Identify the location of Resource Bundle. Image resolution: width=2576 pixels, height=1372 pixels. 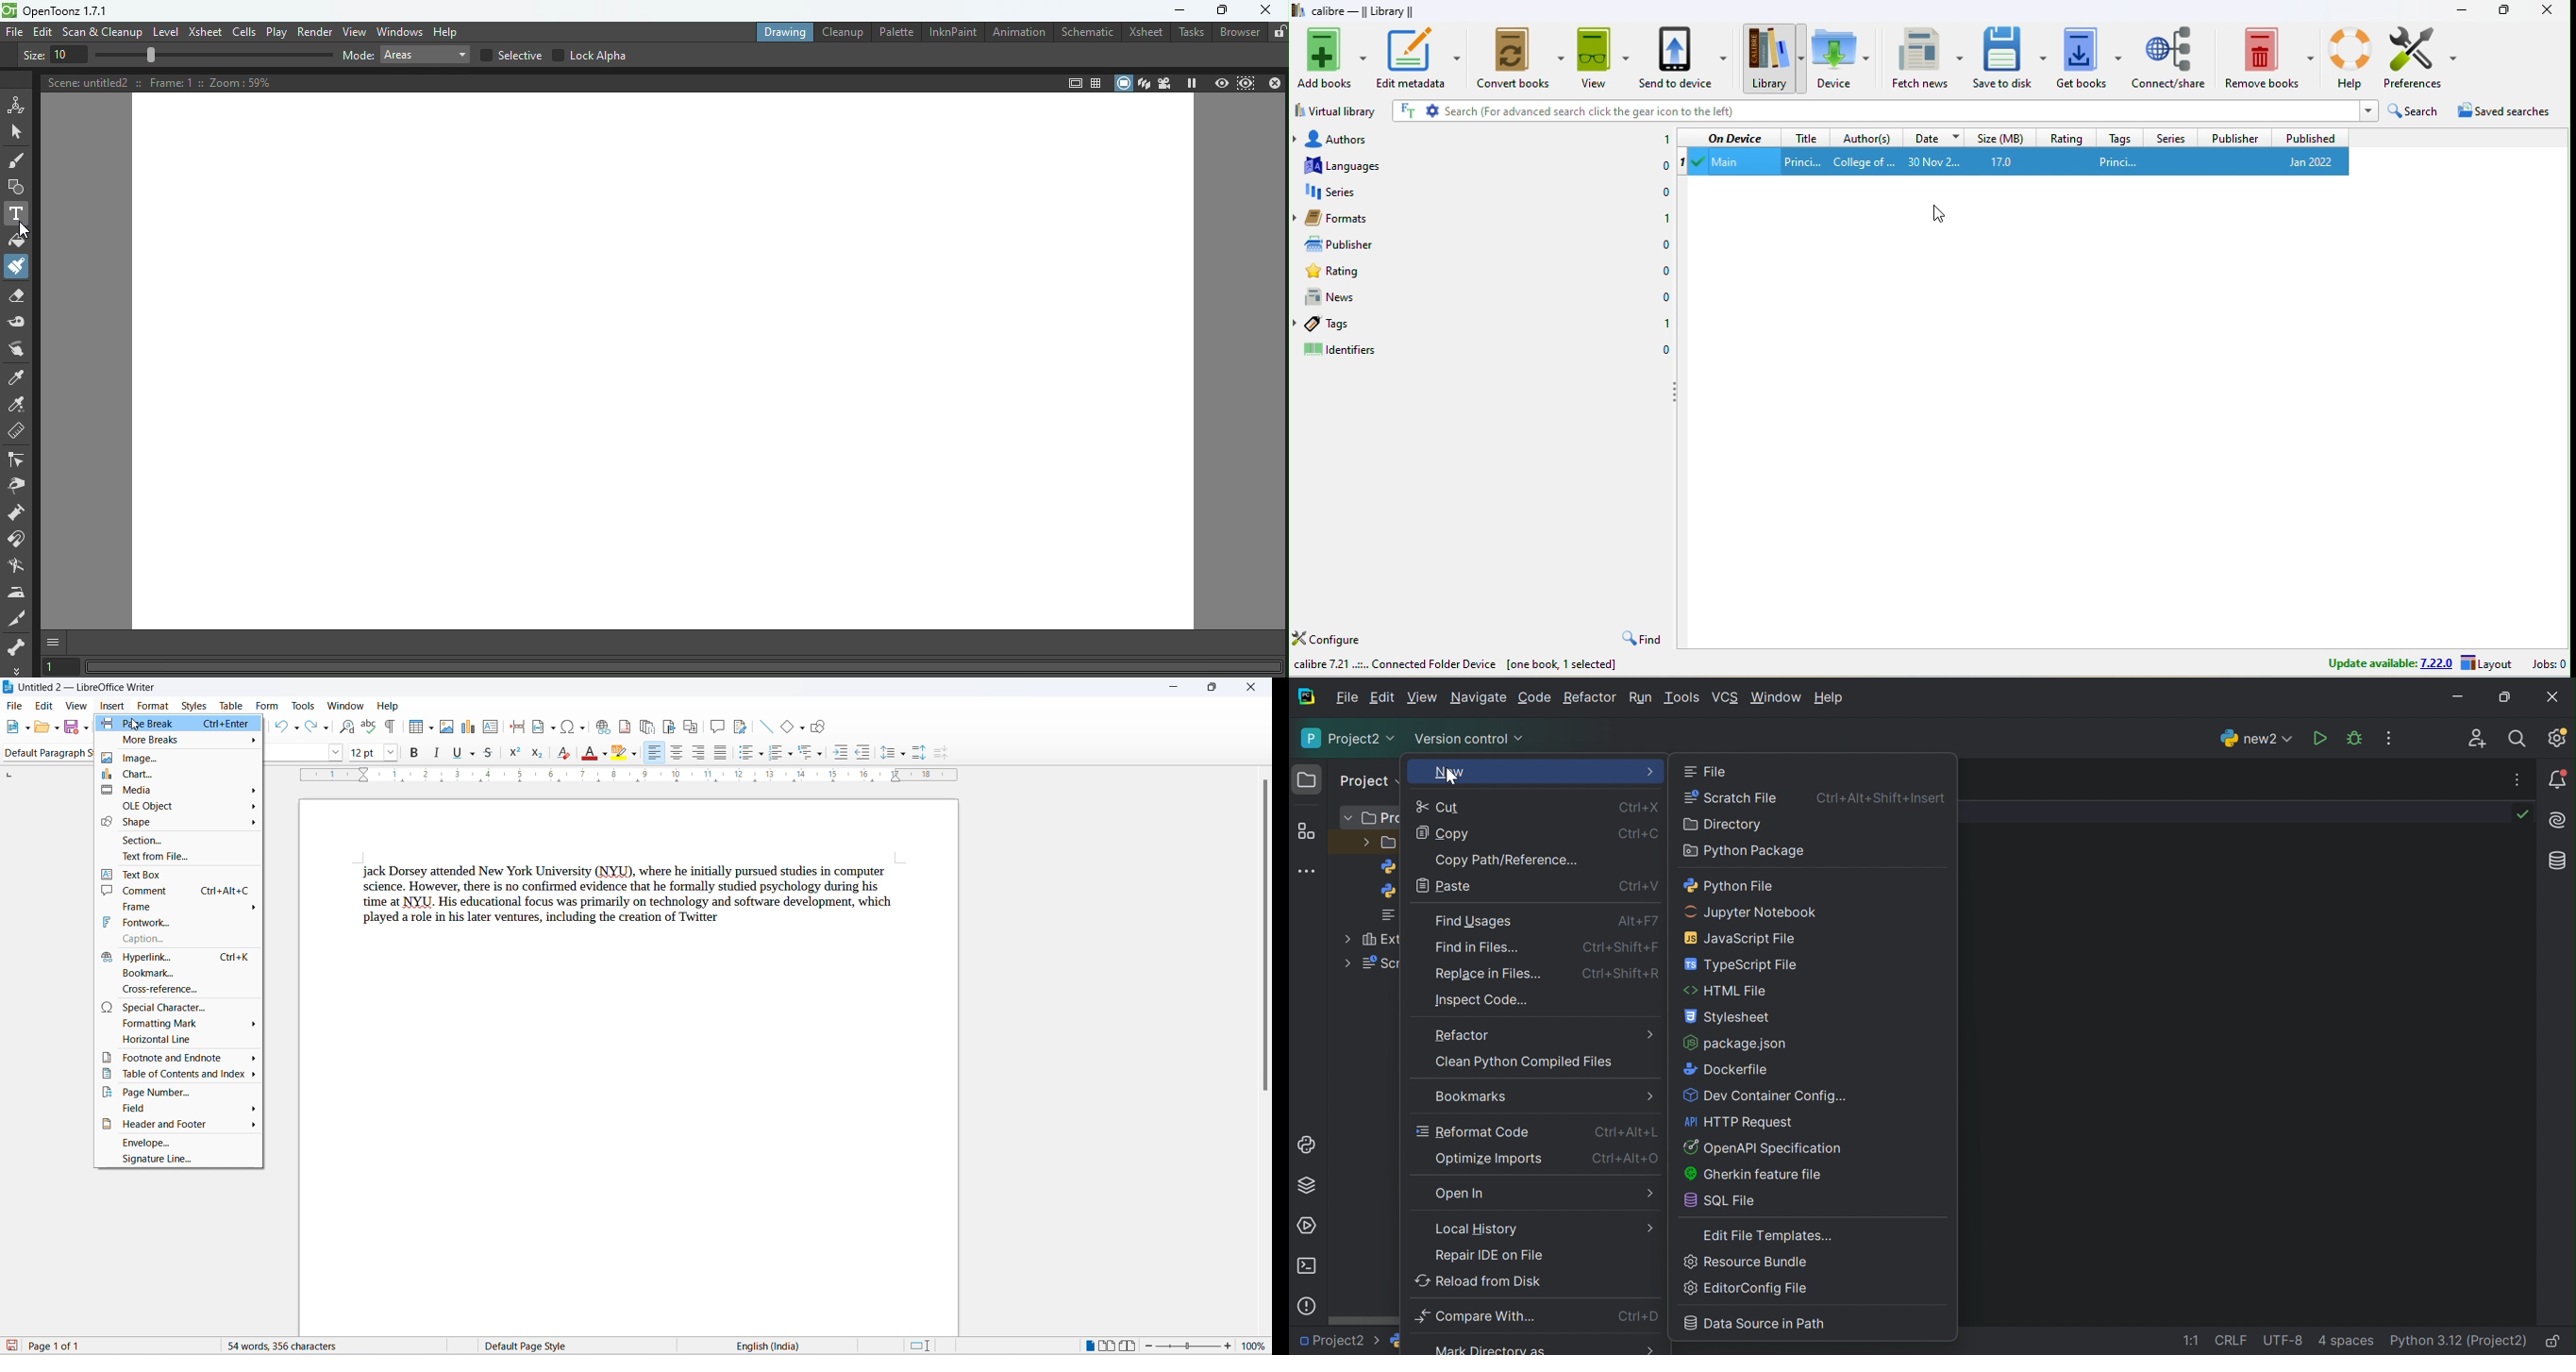
(1748, 1262).